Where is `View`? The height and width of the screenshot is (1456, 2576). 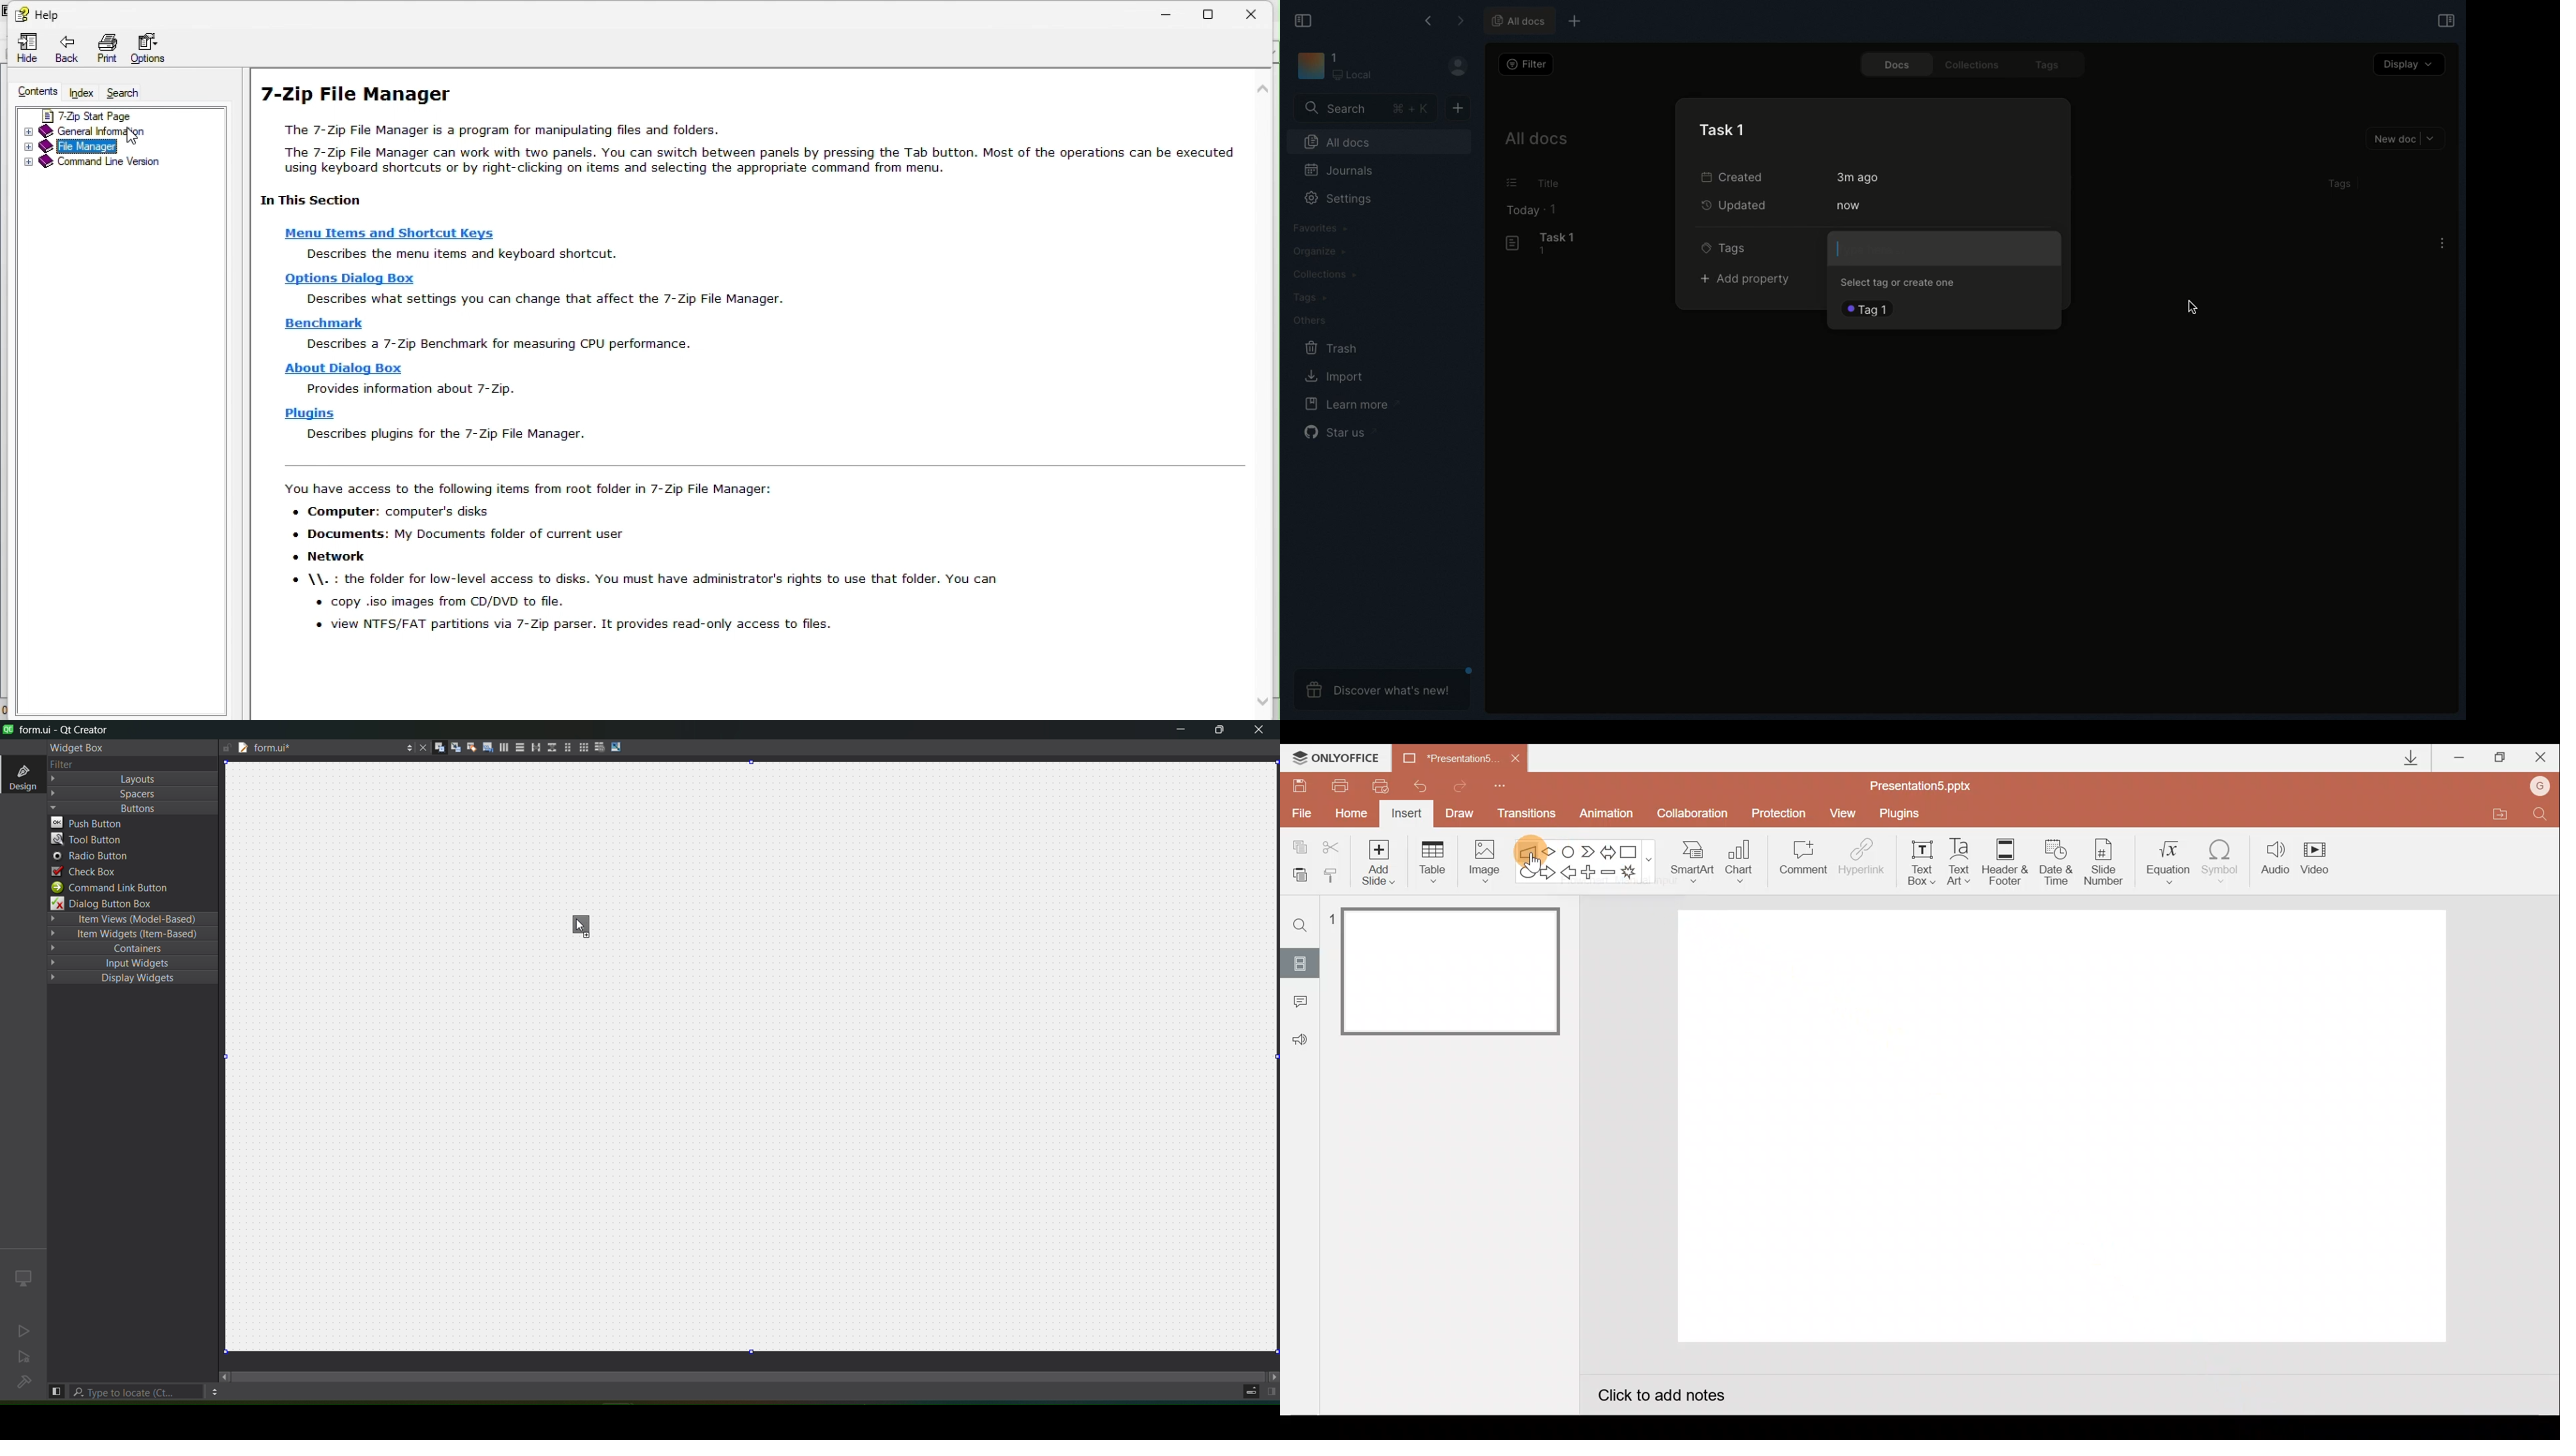
View is located at coordinates (1845, 812).